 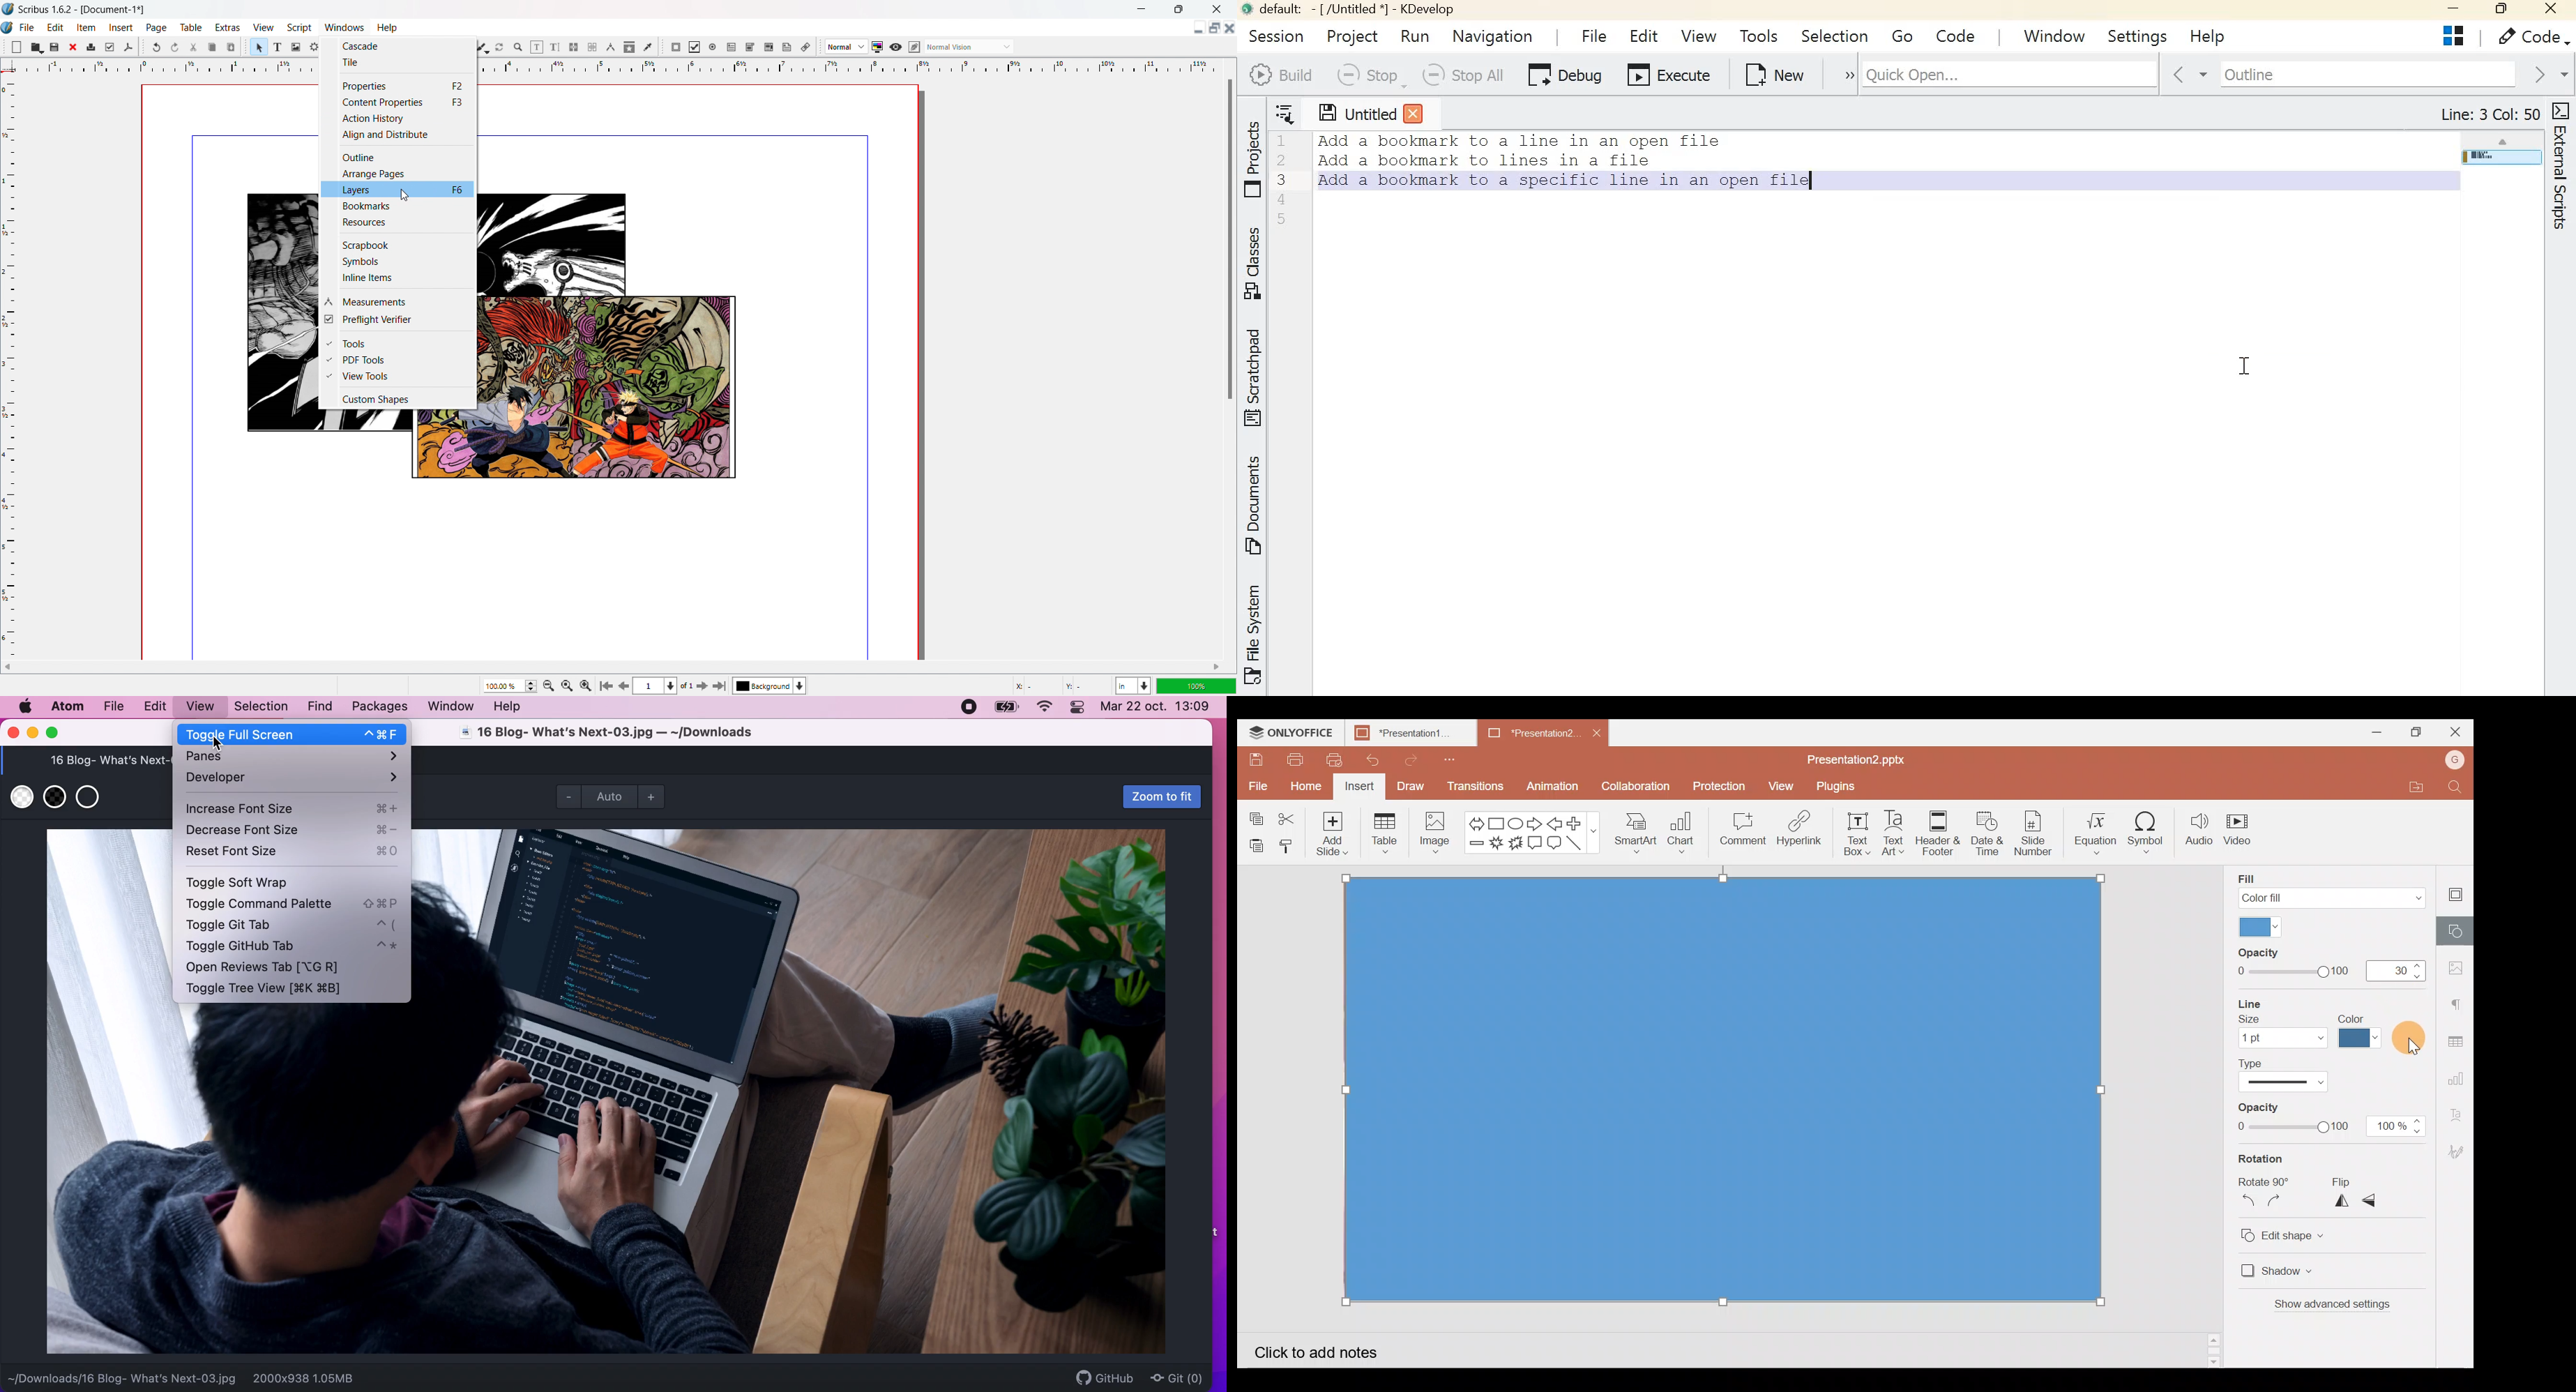 I want to click on Zoom out by the stepping value selected in settings, so click(x=585, y=684).